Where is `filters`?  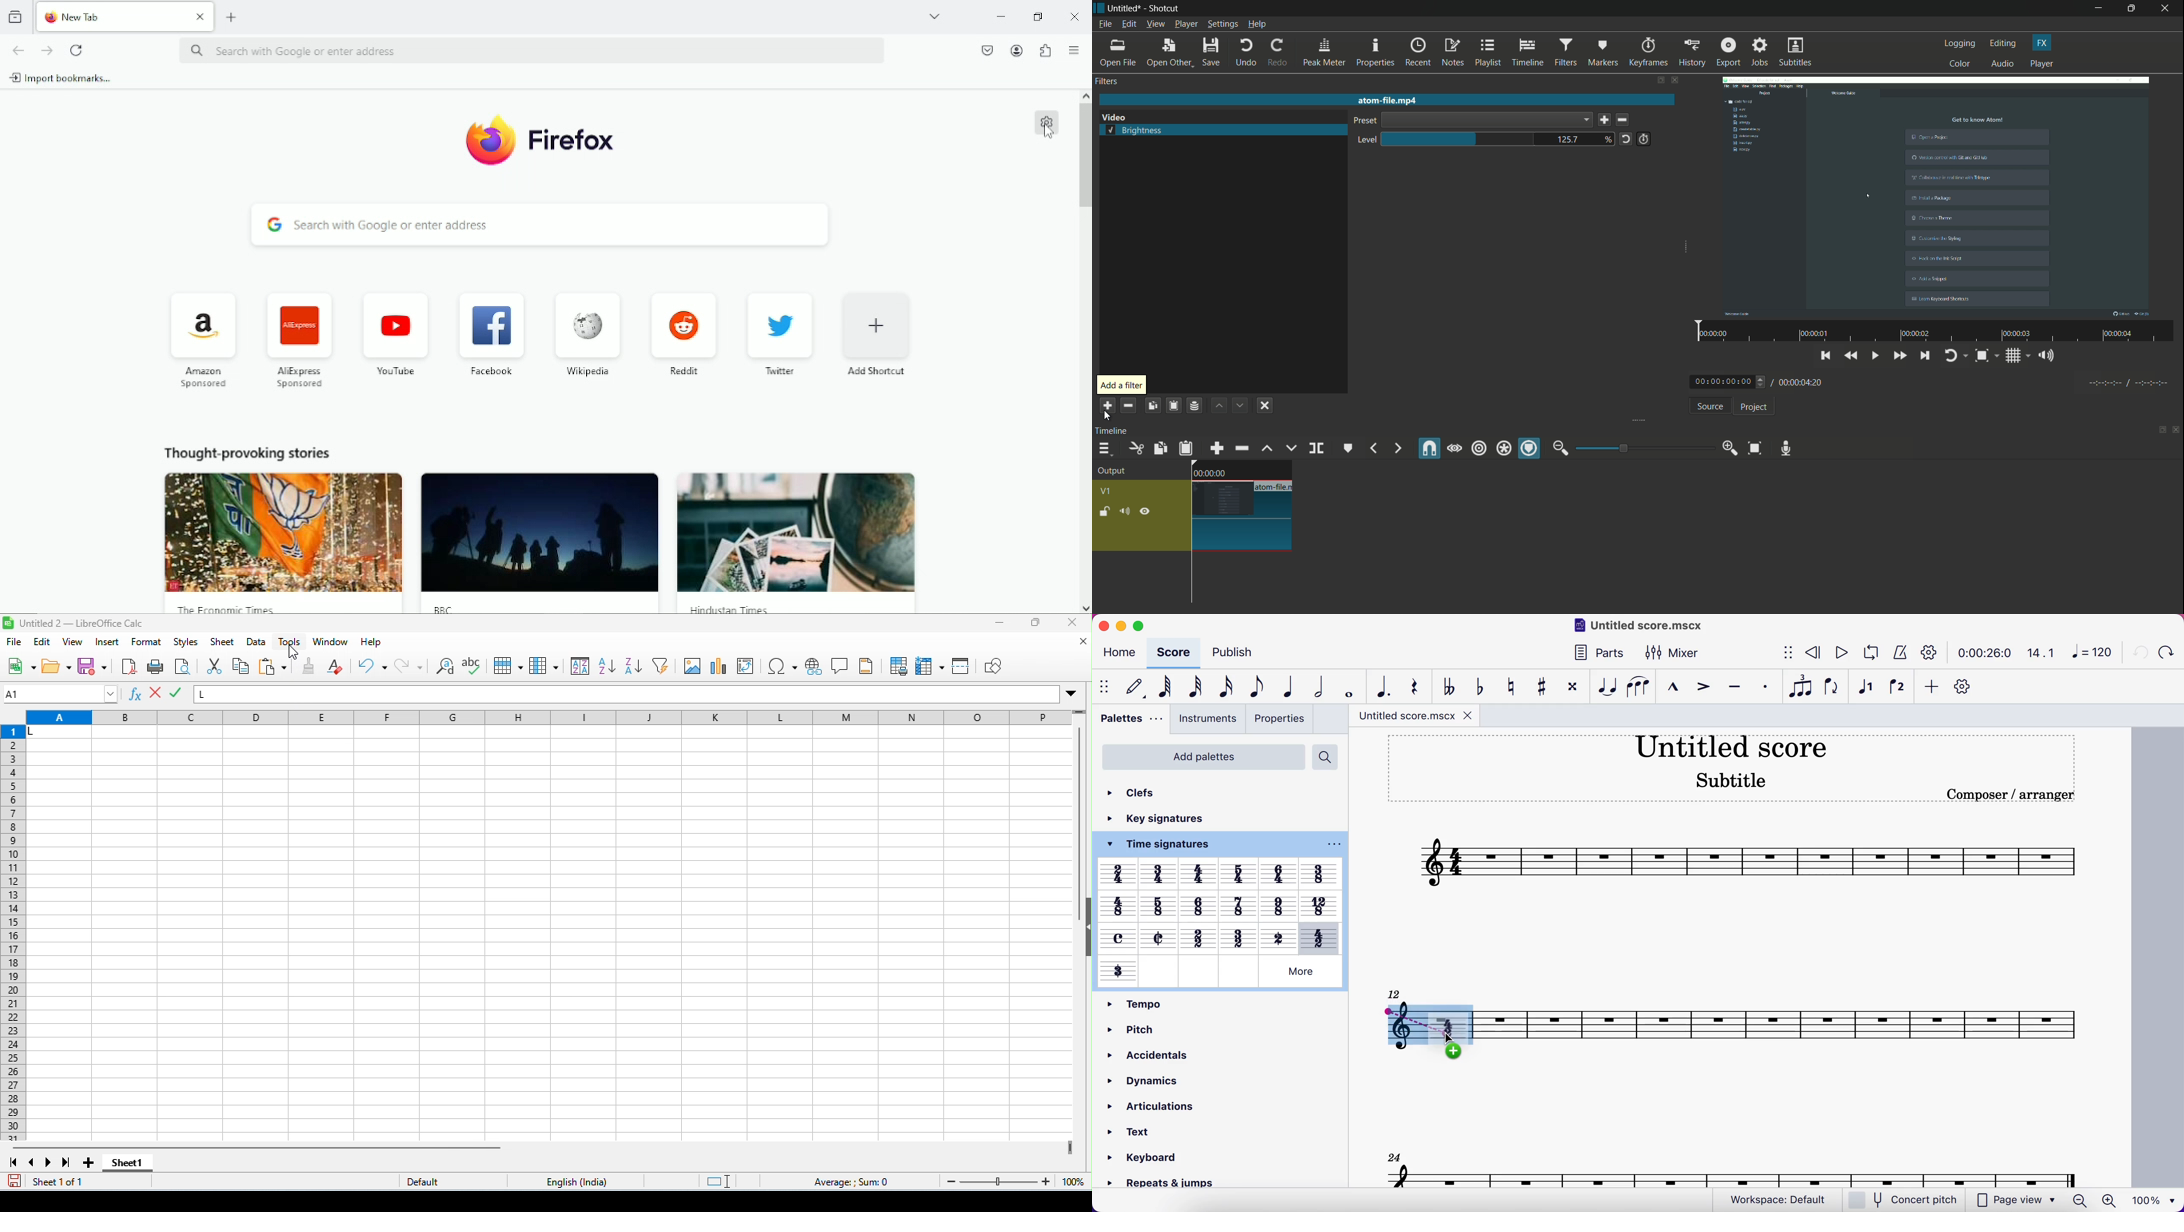
filters is located at coordinates (1565, 52).